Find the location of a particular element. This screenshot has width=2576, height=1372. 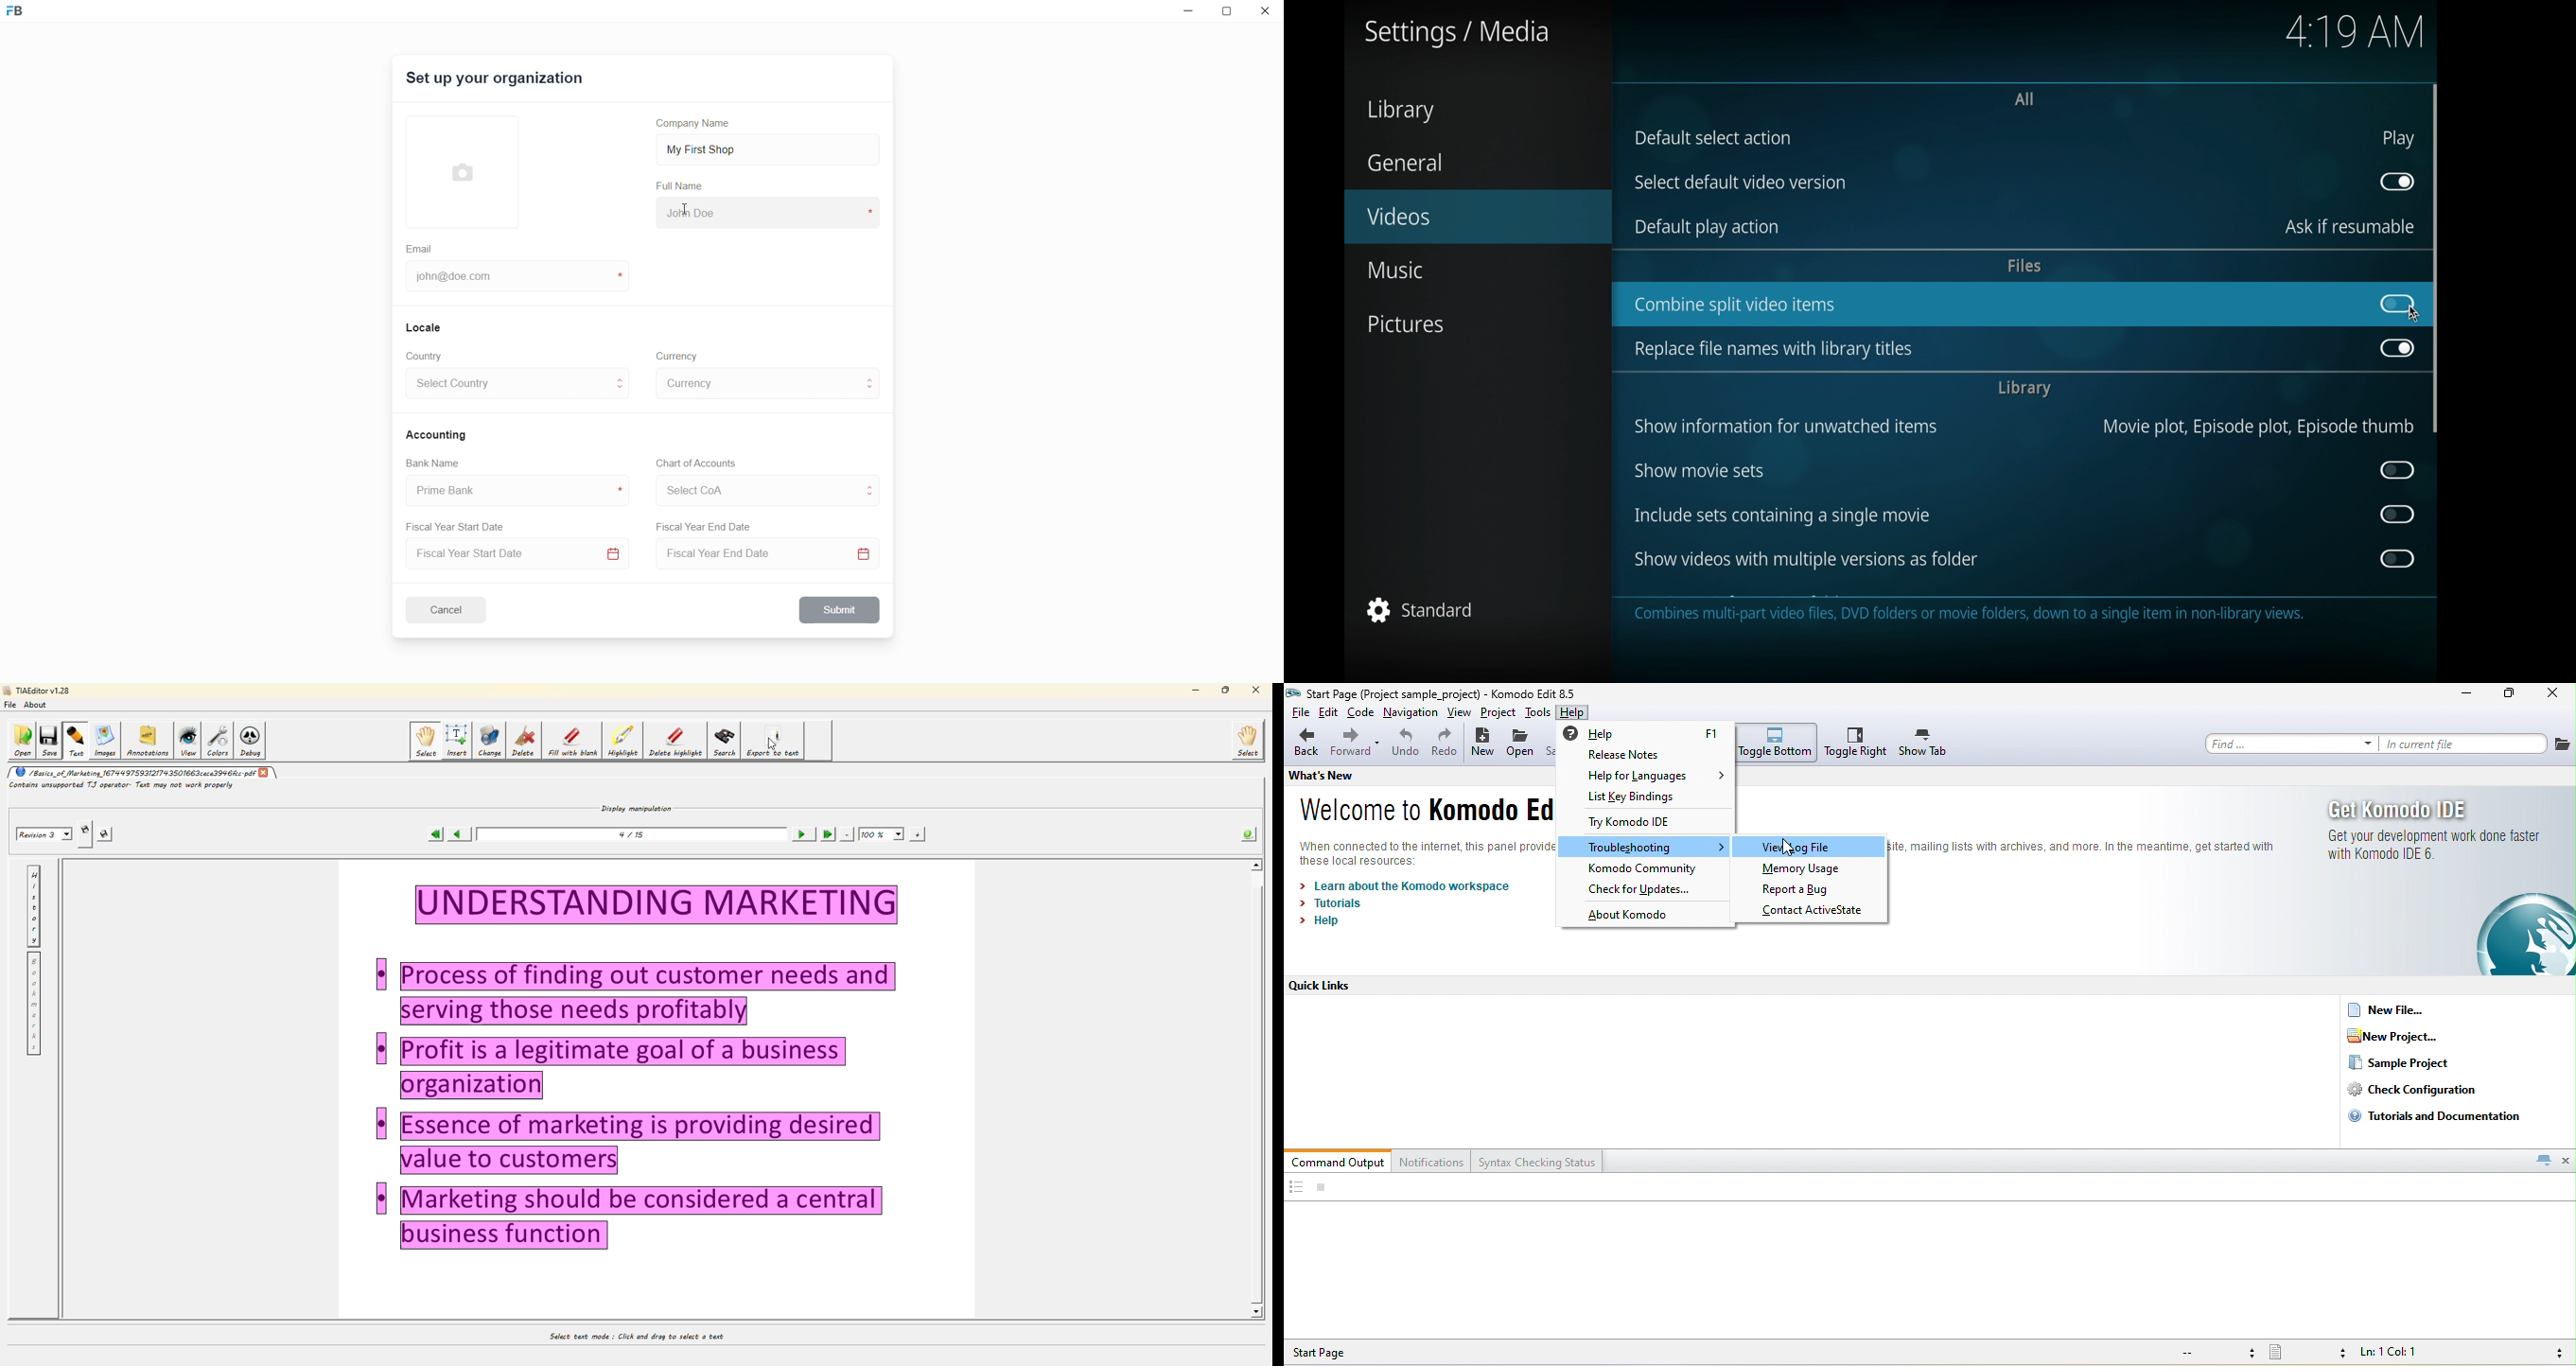

cursor is located at coordinates (687, 211).